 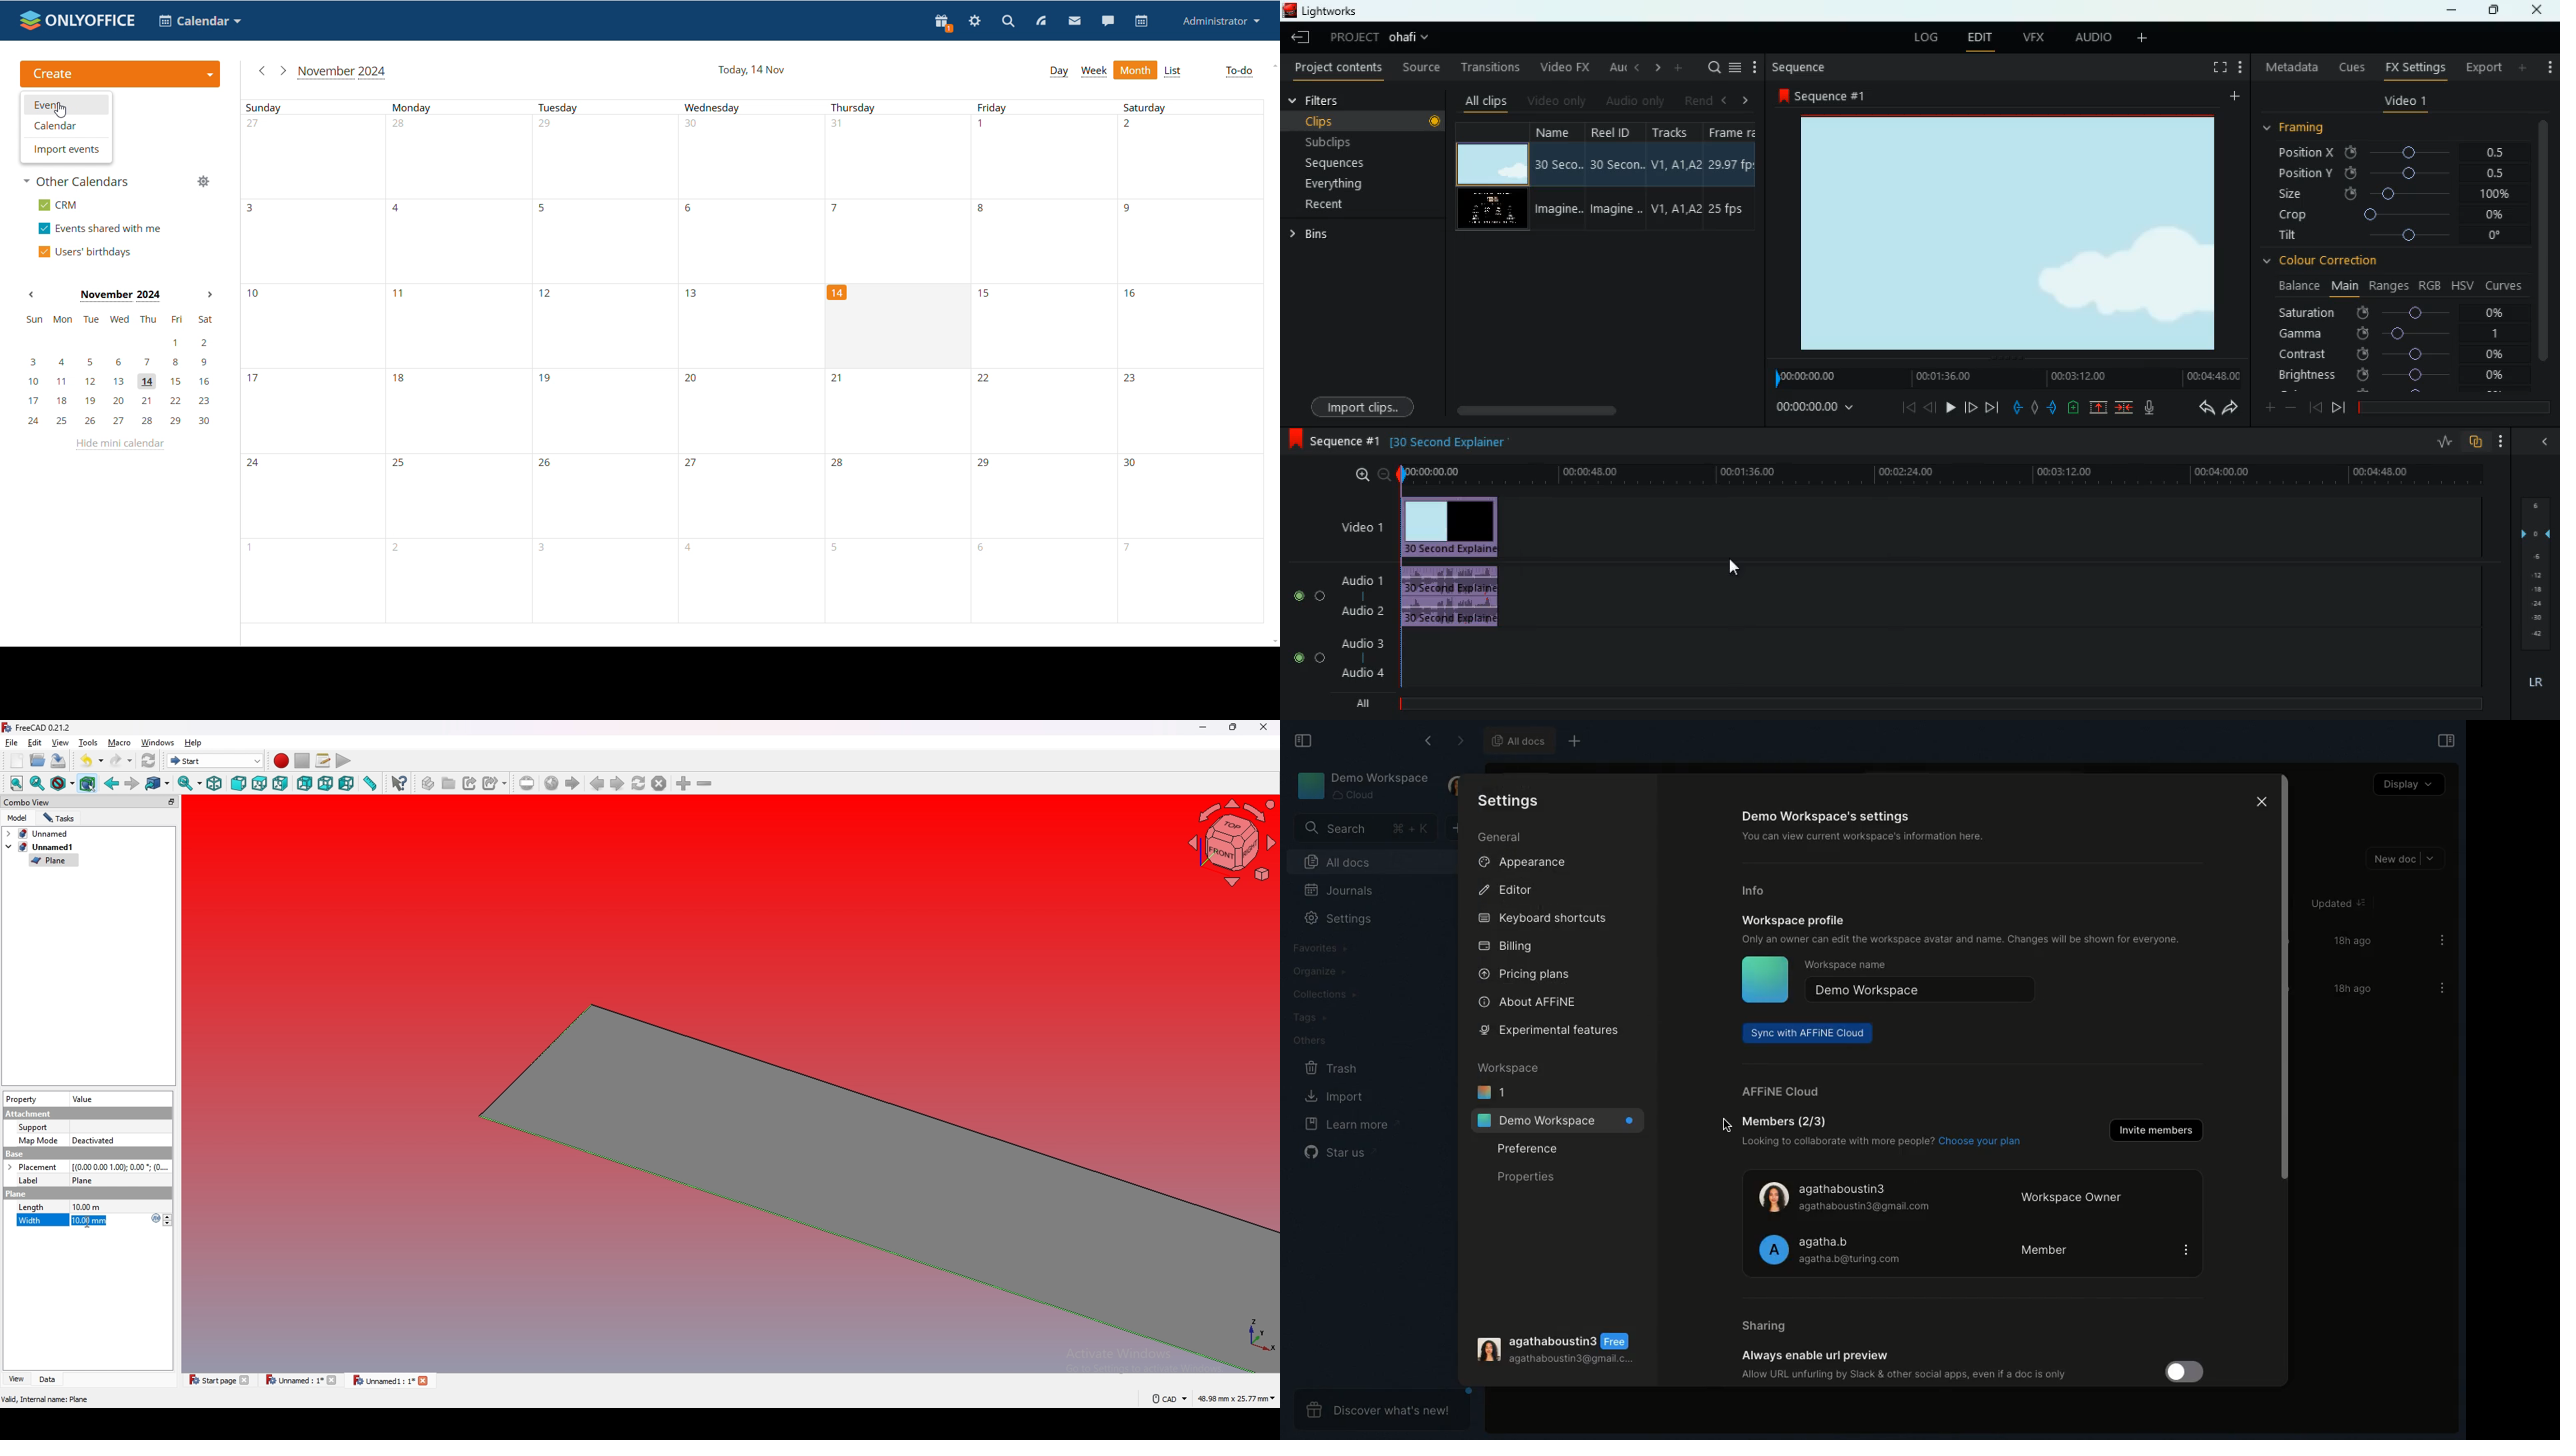 I want to click on previous page, so click(x=598, y=783).